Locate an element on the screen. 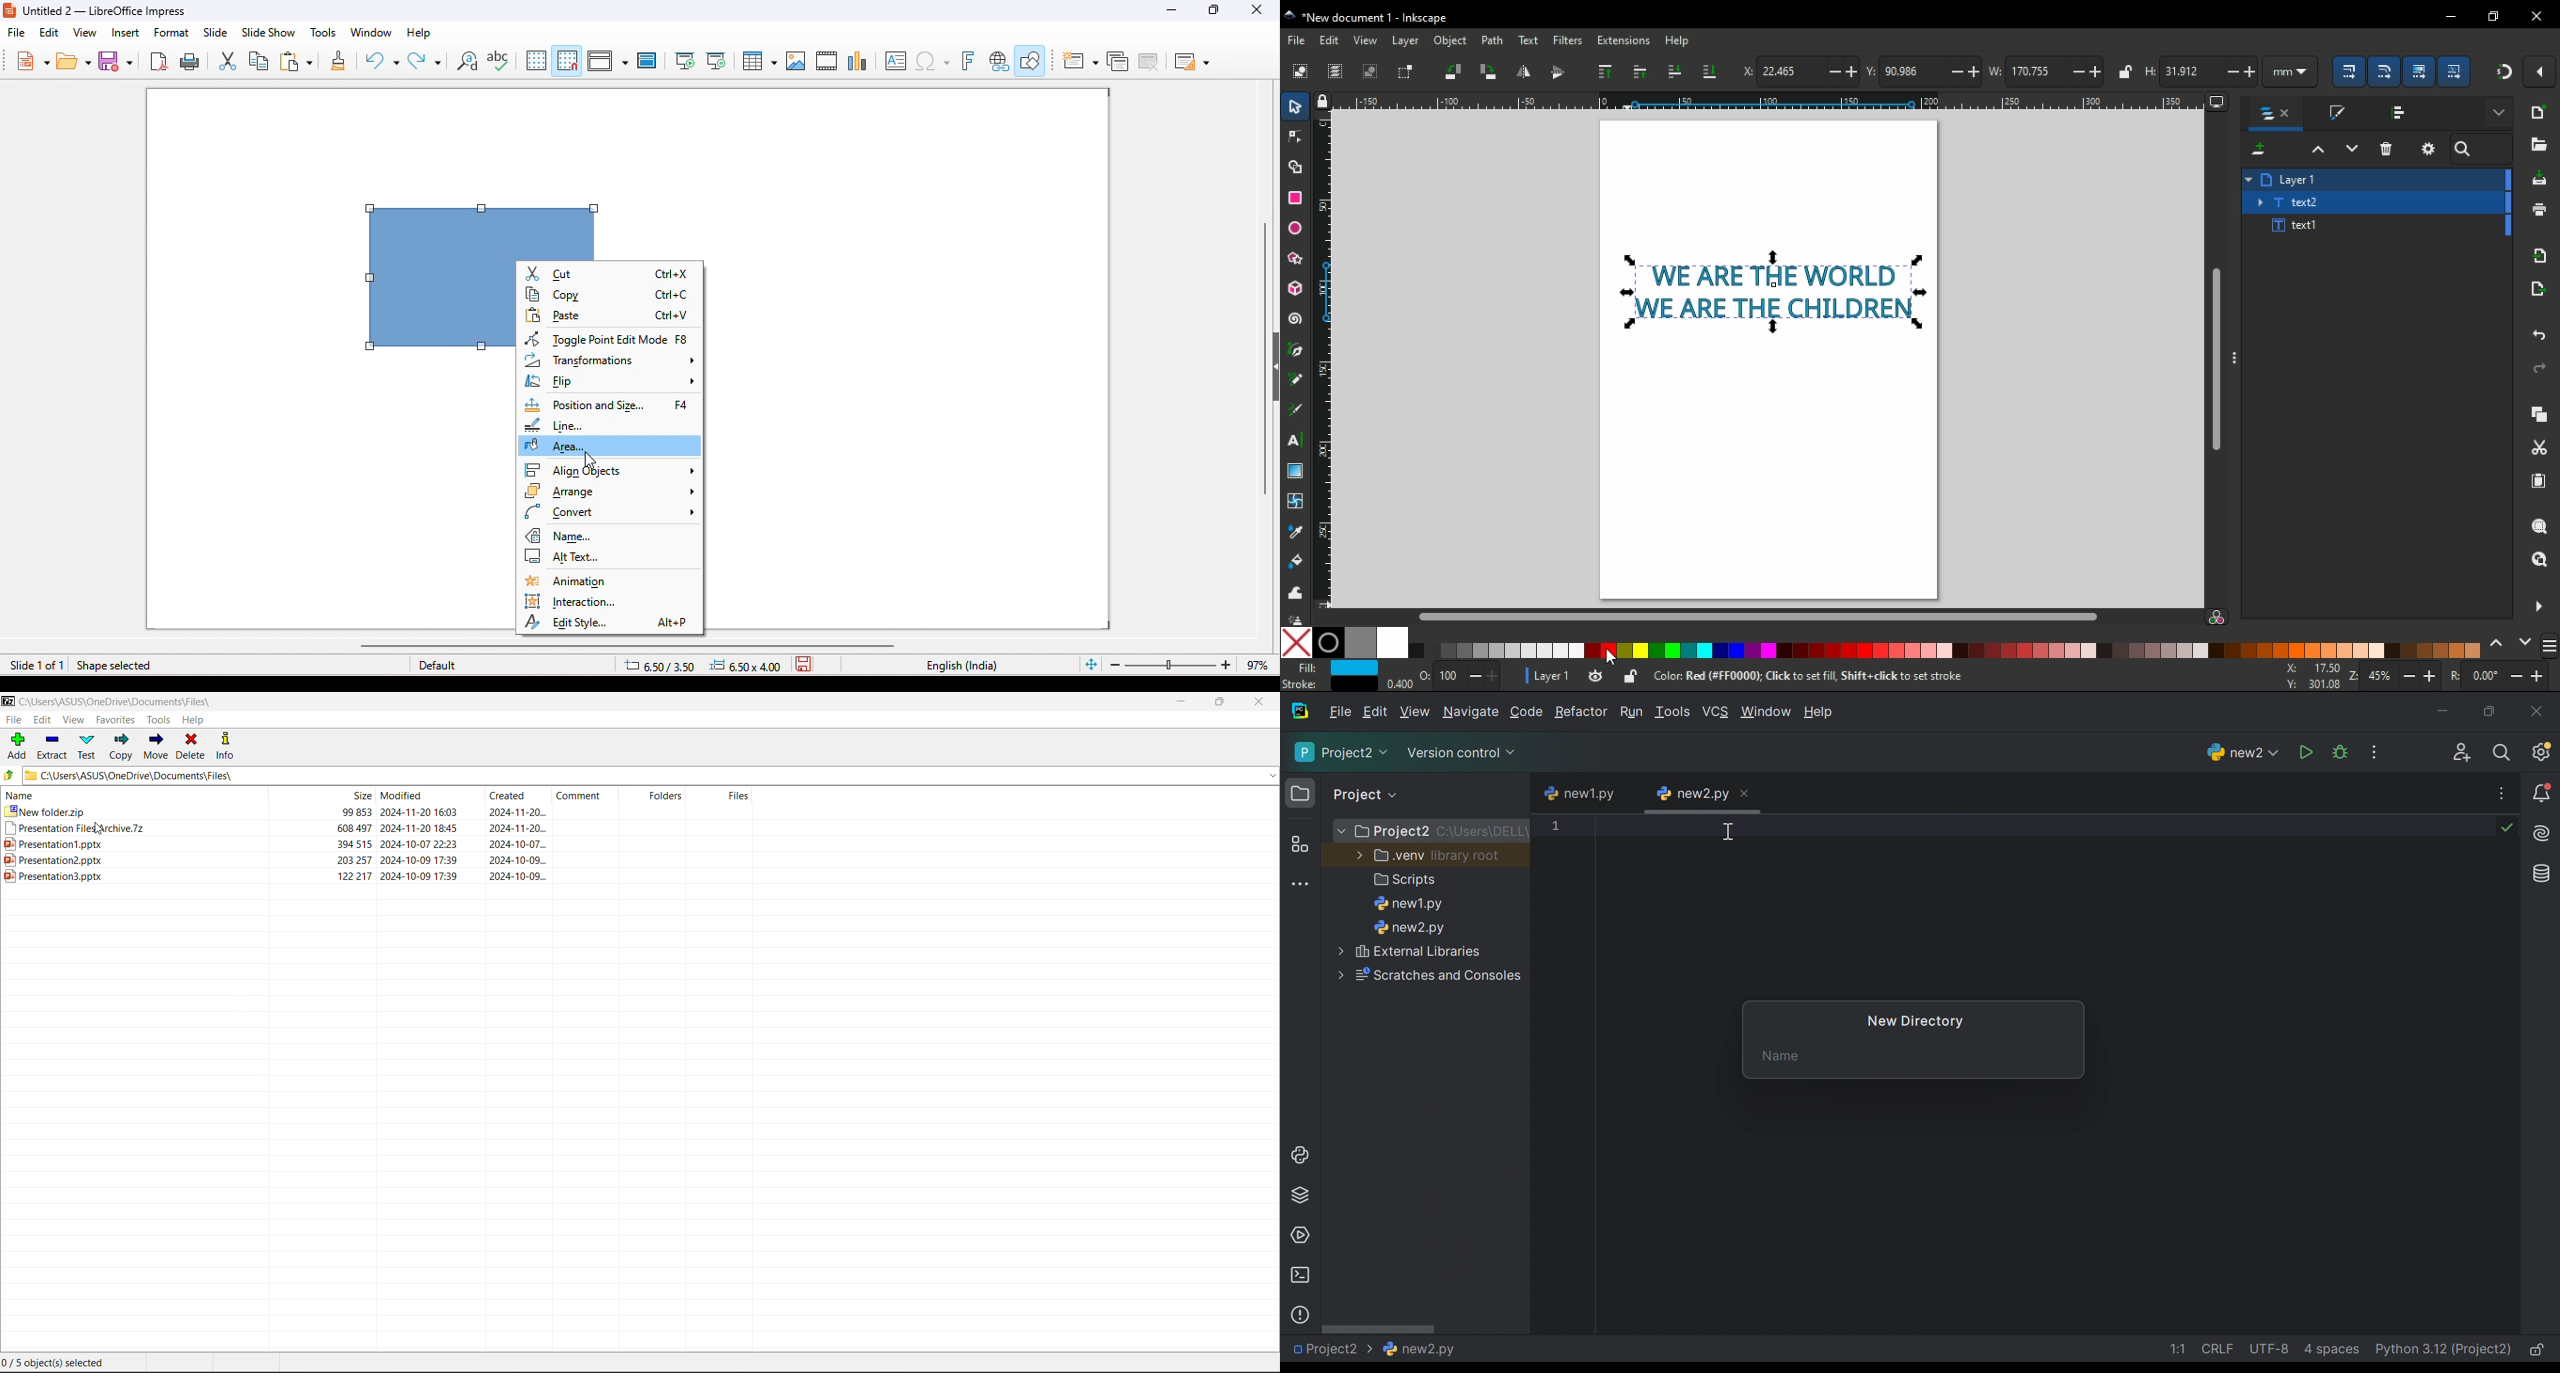  paint bucket tool is located at coordinates (1297, 563).